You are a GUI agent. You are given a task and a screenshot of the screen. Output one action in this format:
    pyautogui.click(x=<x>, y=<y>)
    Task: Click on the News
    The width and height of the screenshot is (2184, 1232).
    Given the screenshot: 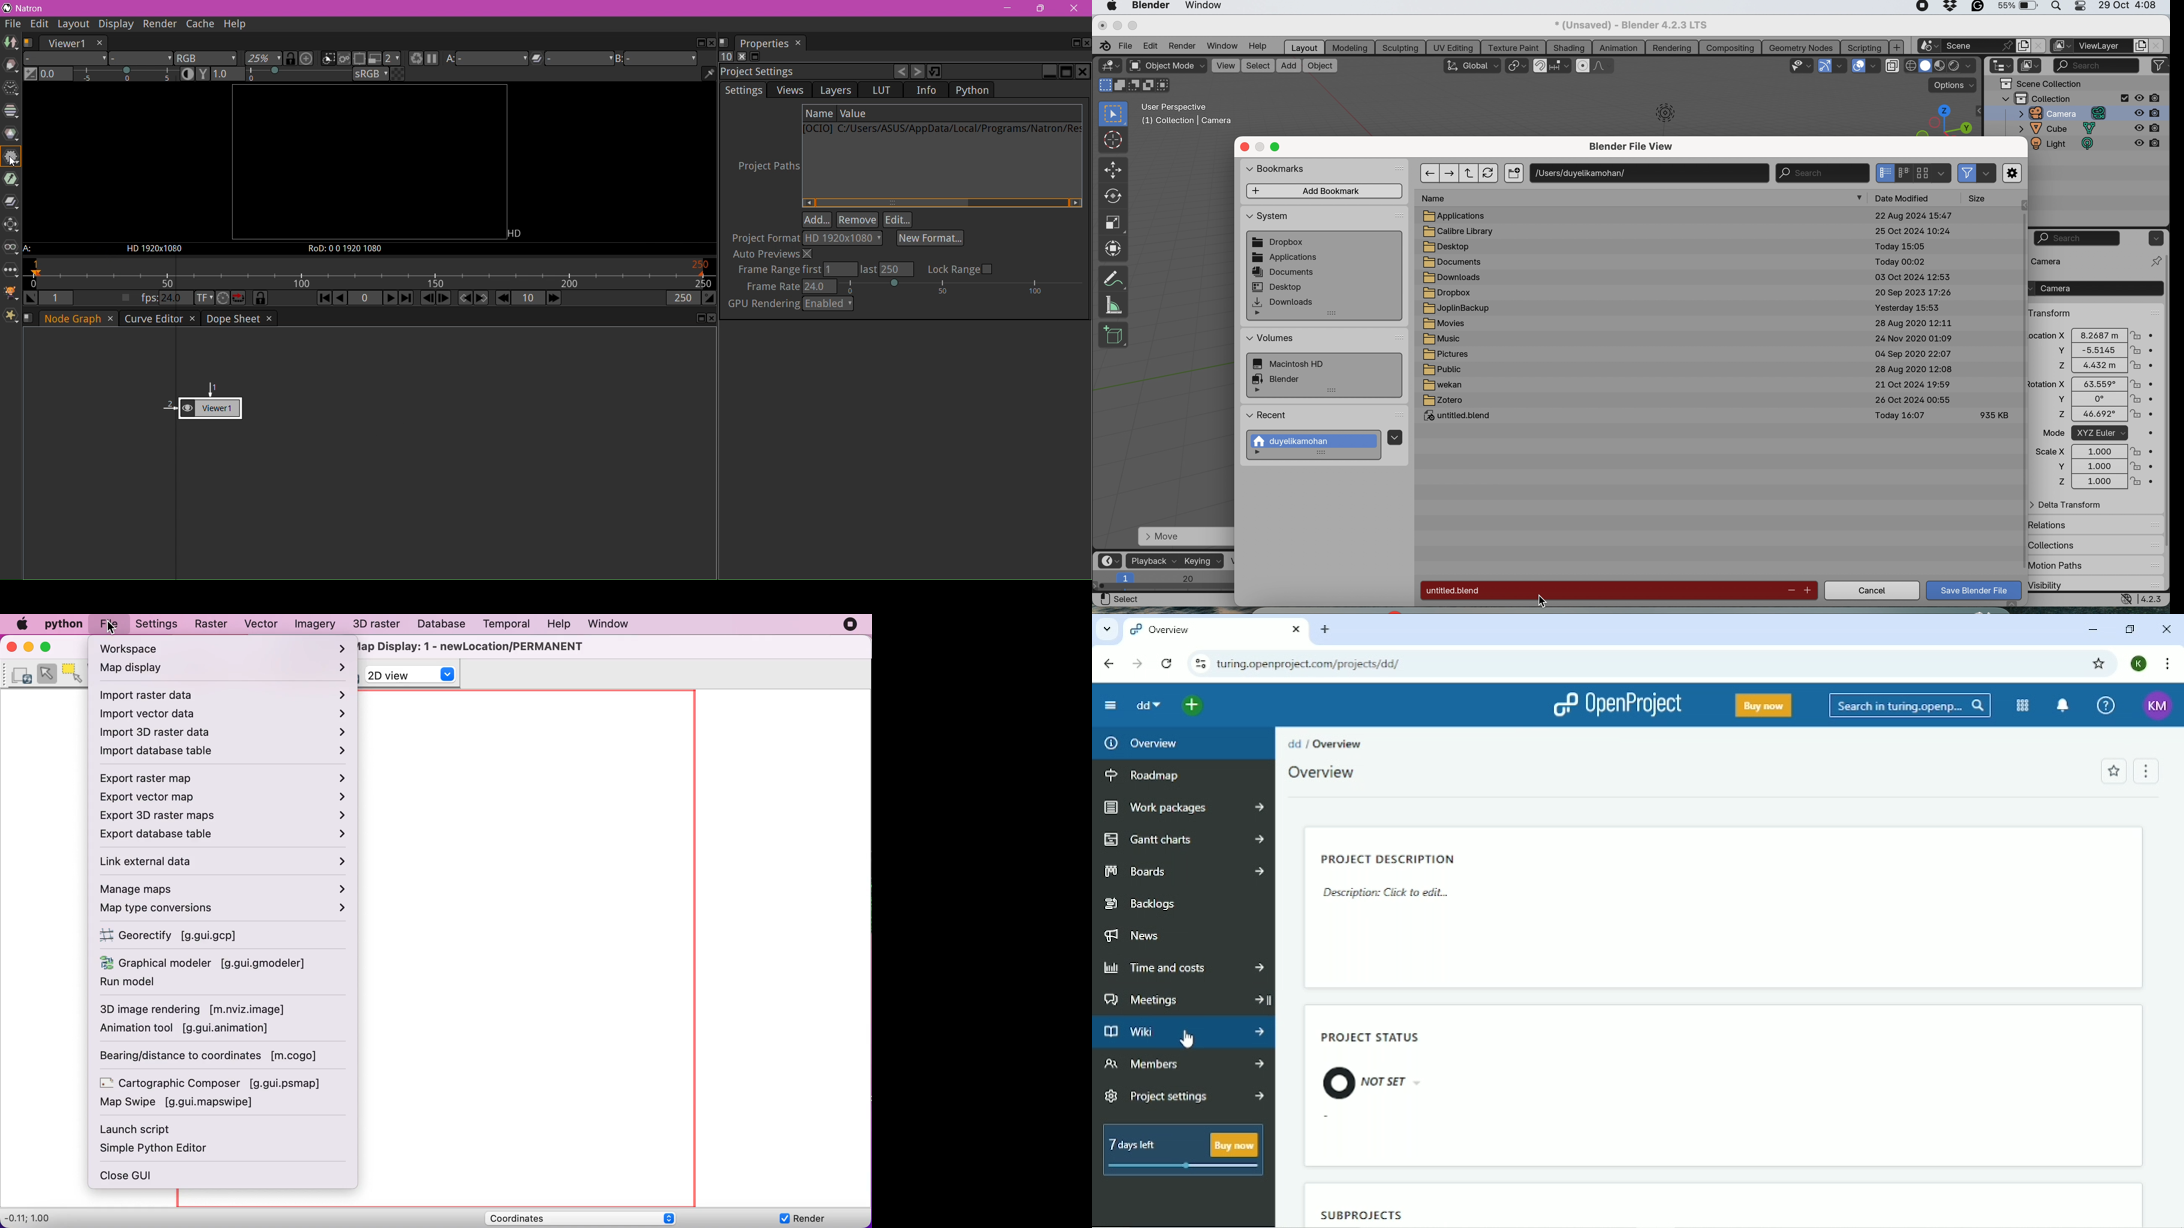 What is the action you would take?
    pyautogui.click(x=1141, y=936)
    